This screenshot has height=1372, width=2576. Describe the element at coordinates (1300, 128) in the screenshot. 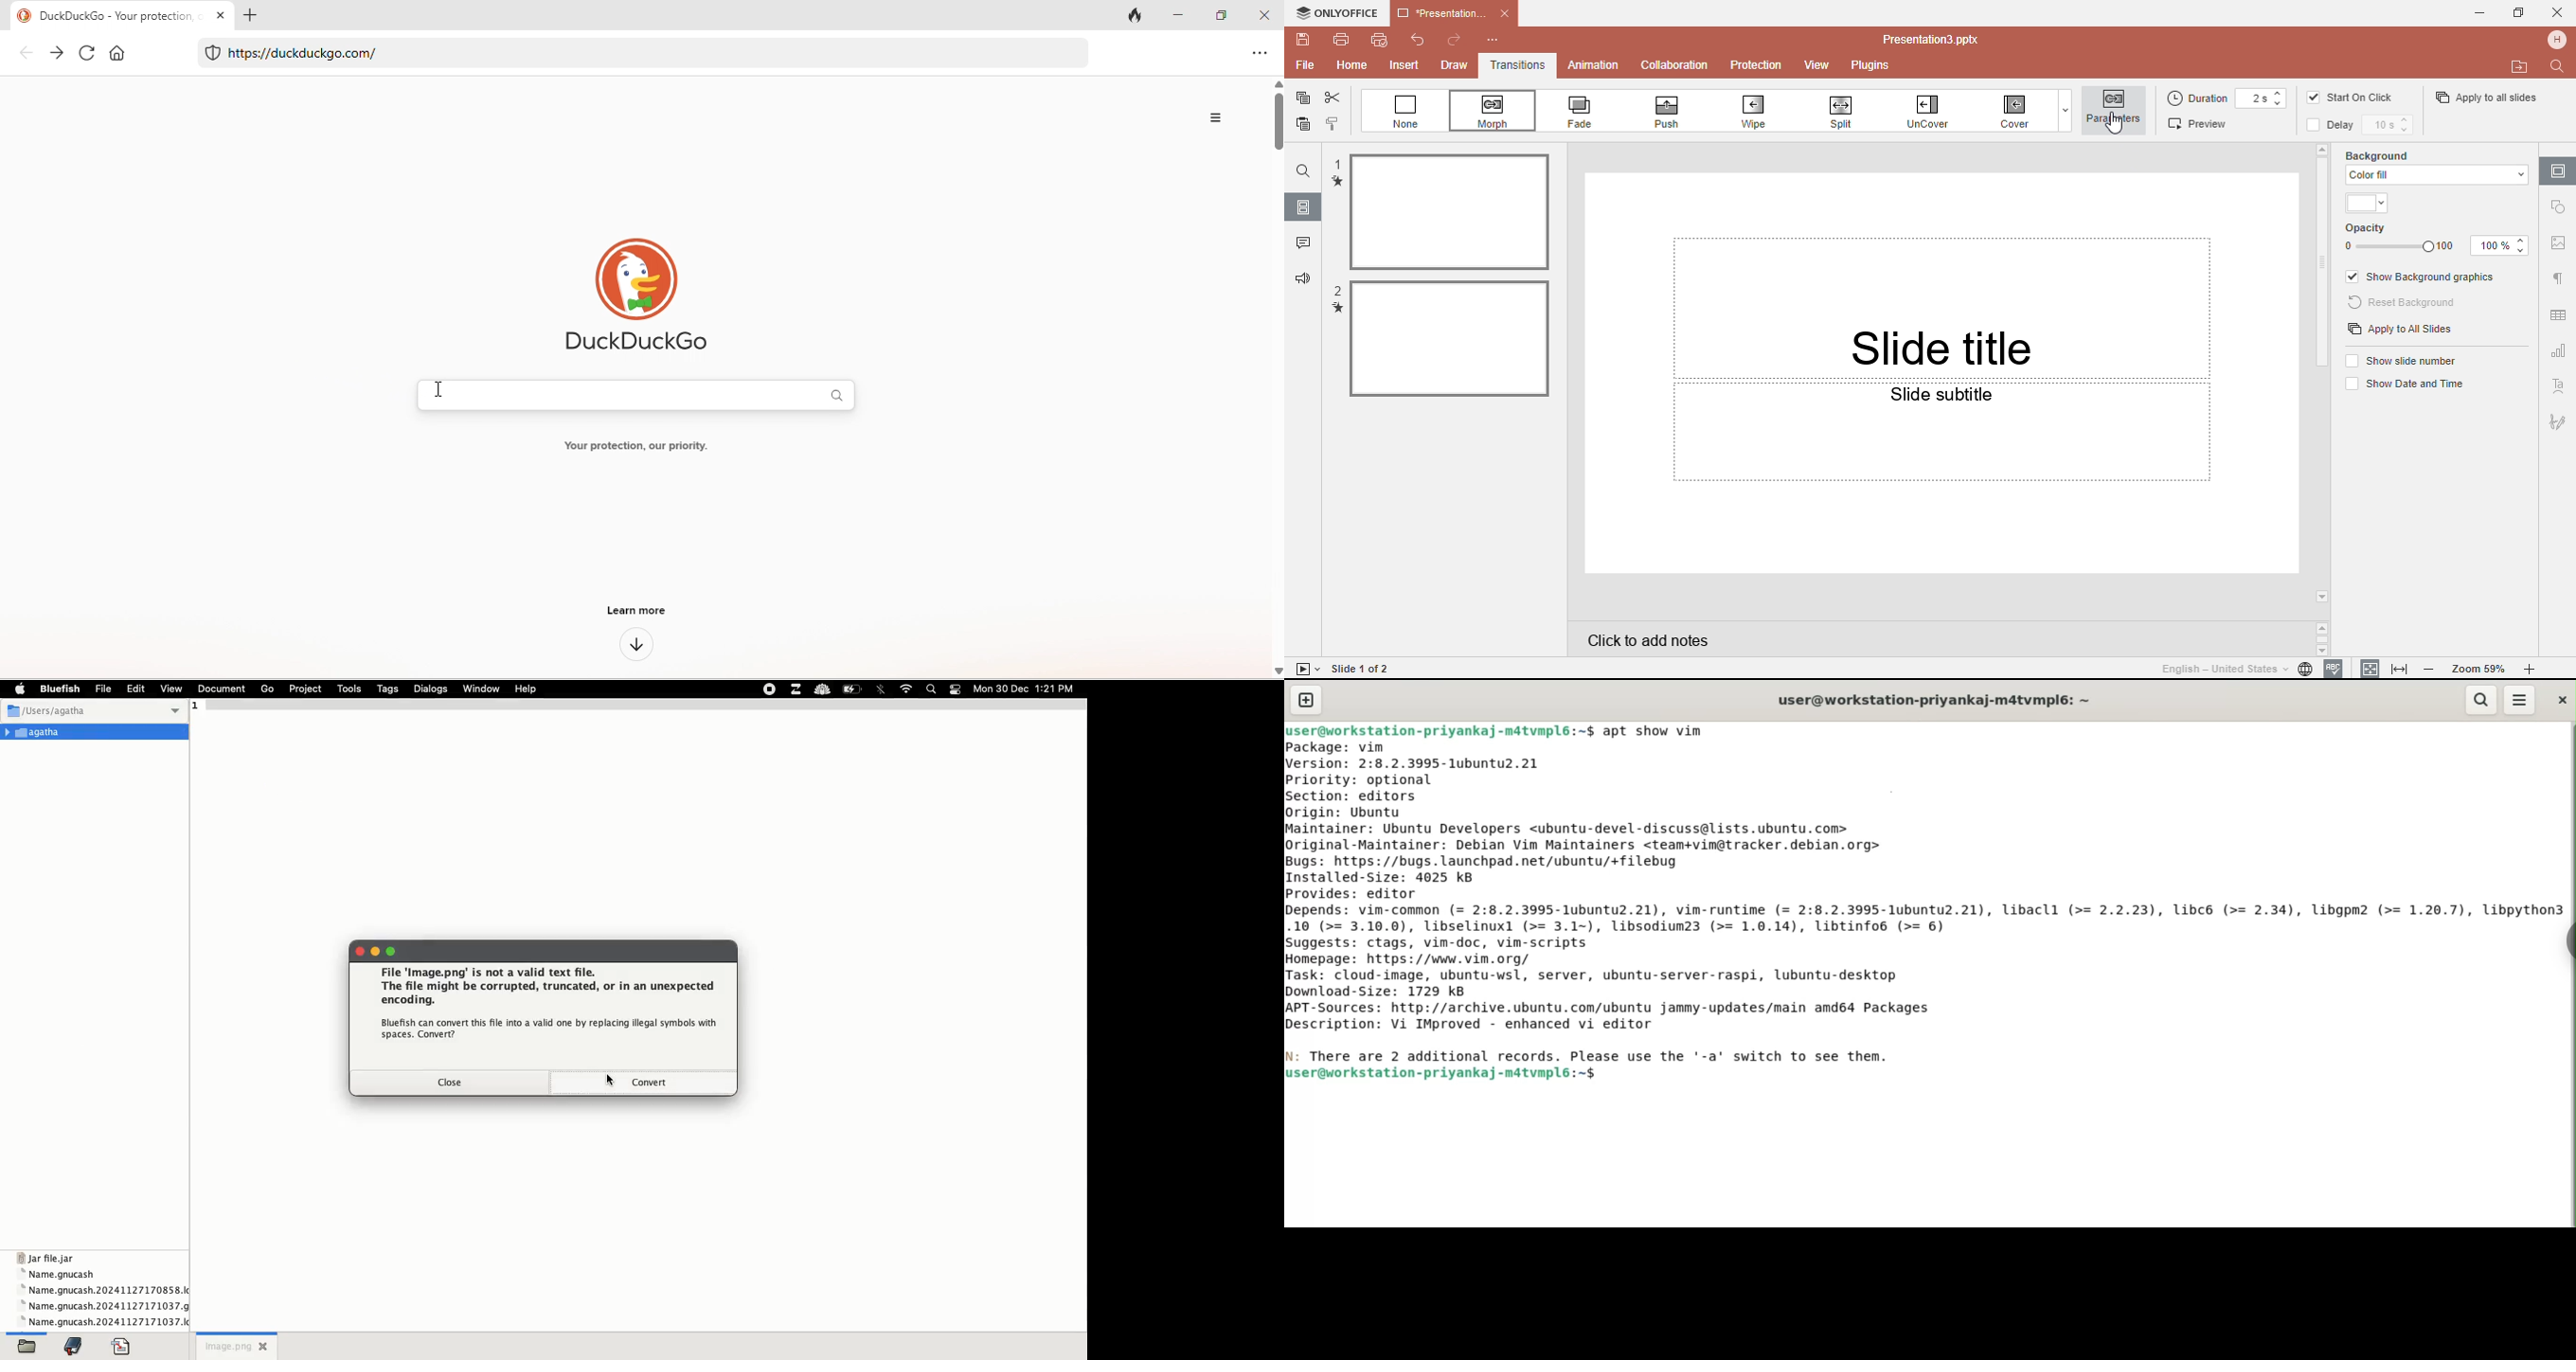

I see `Paste` at that location.